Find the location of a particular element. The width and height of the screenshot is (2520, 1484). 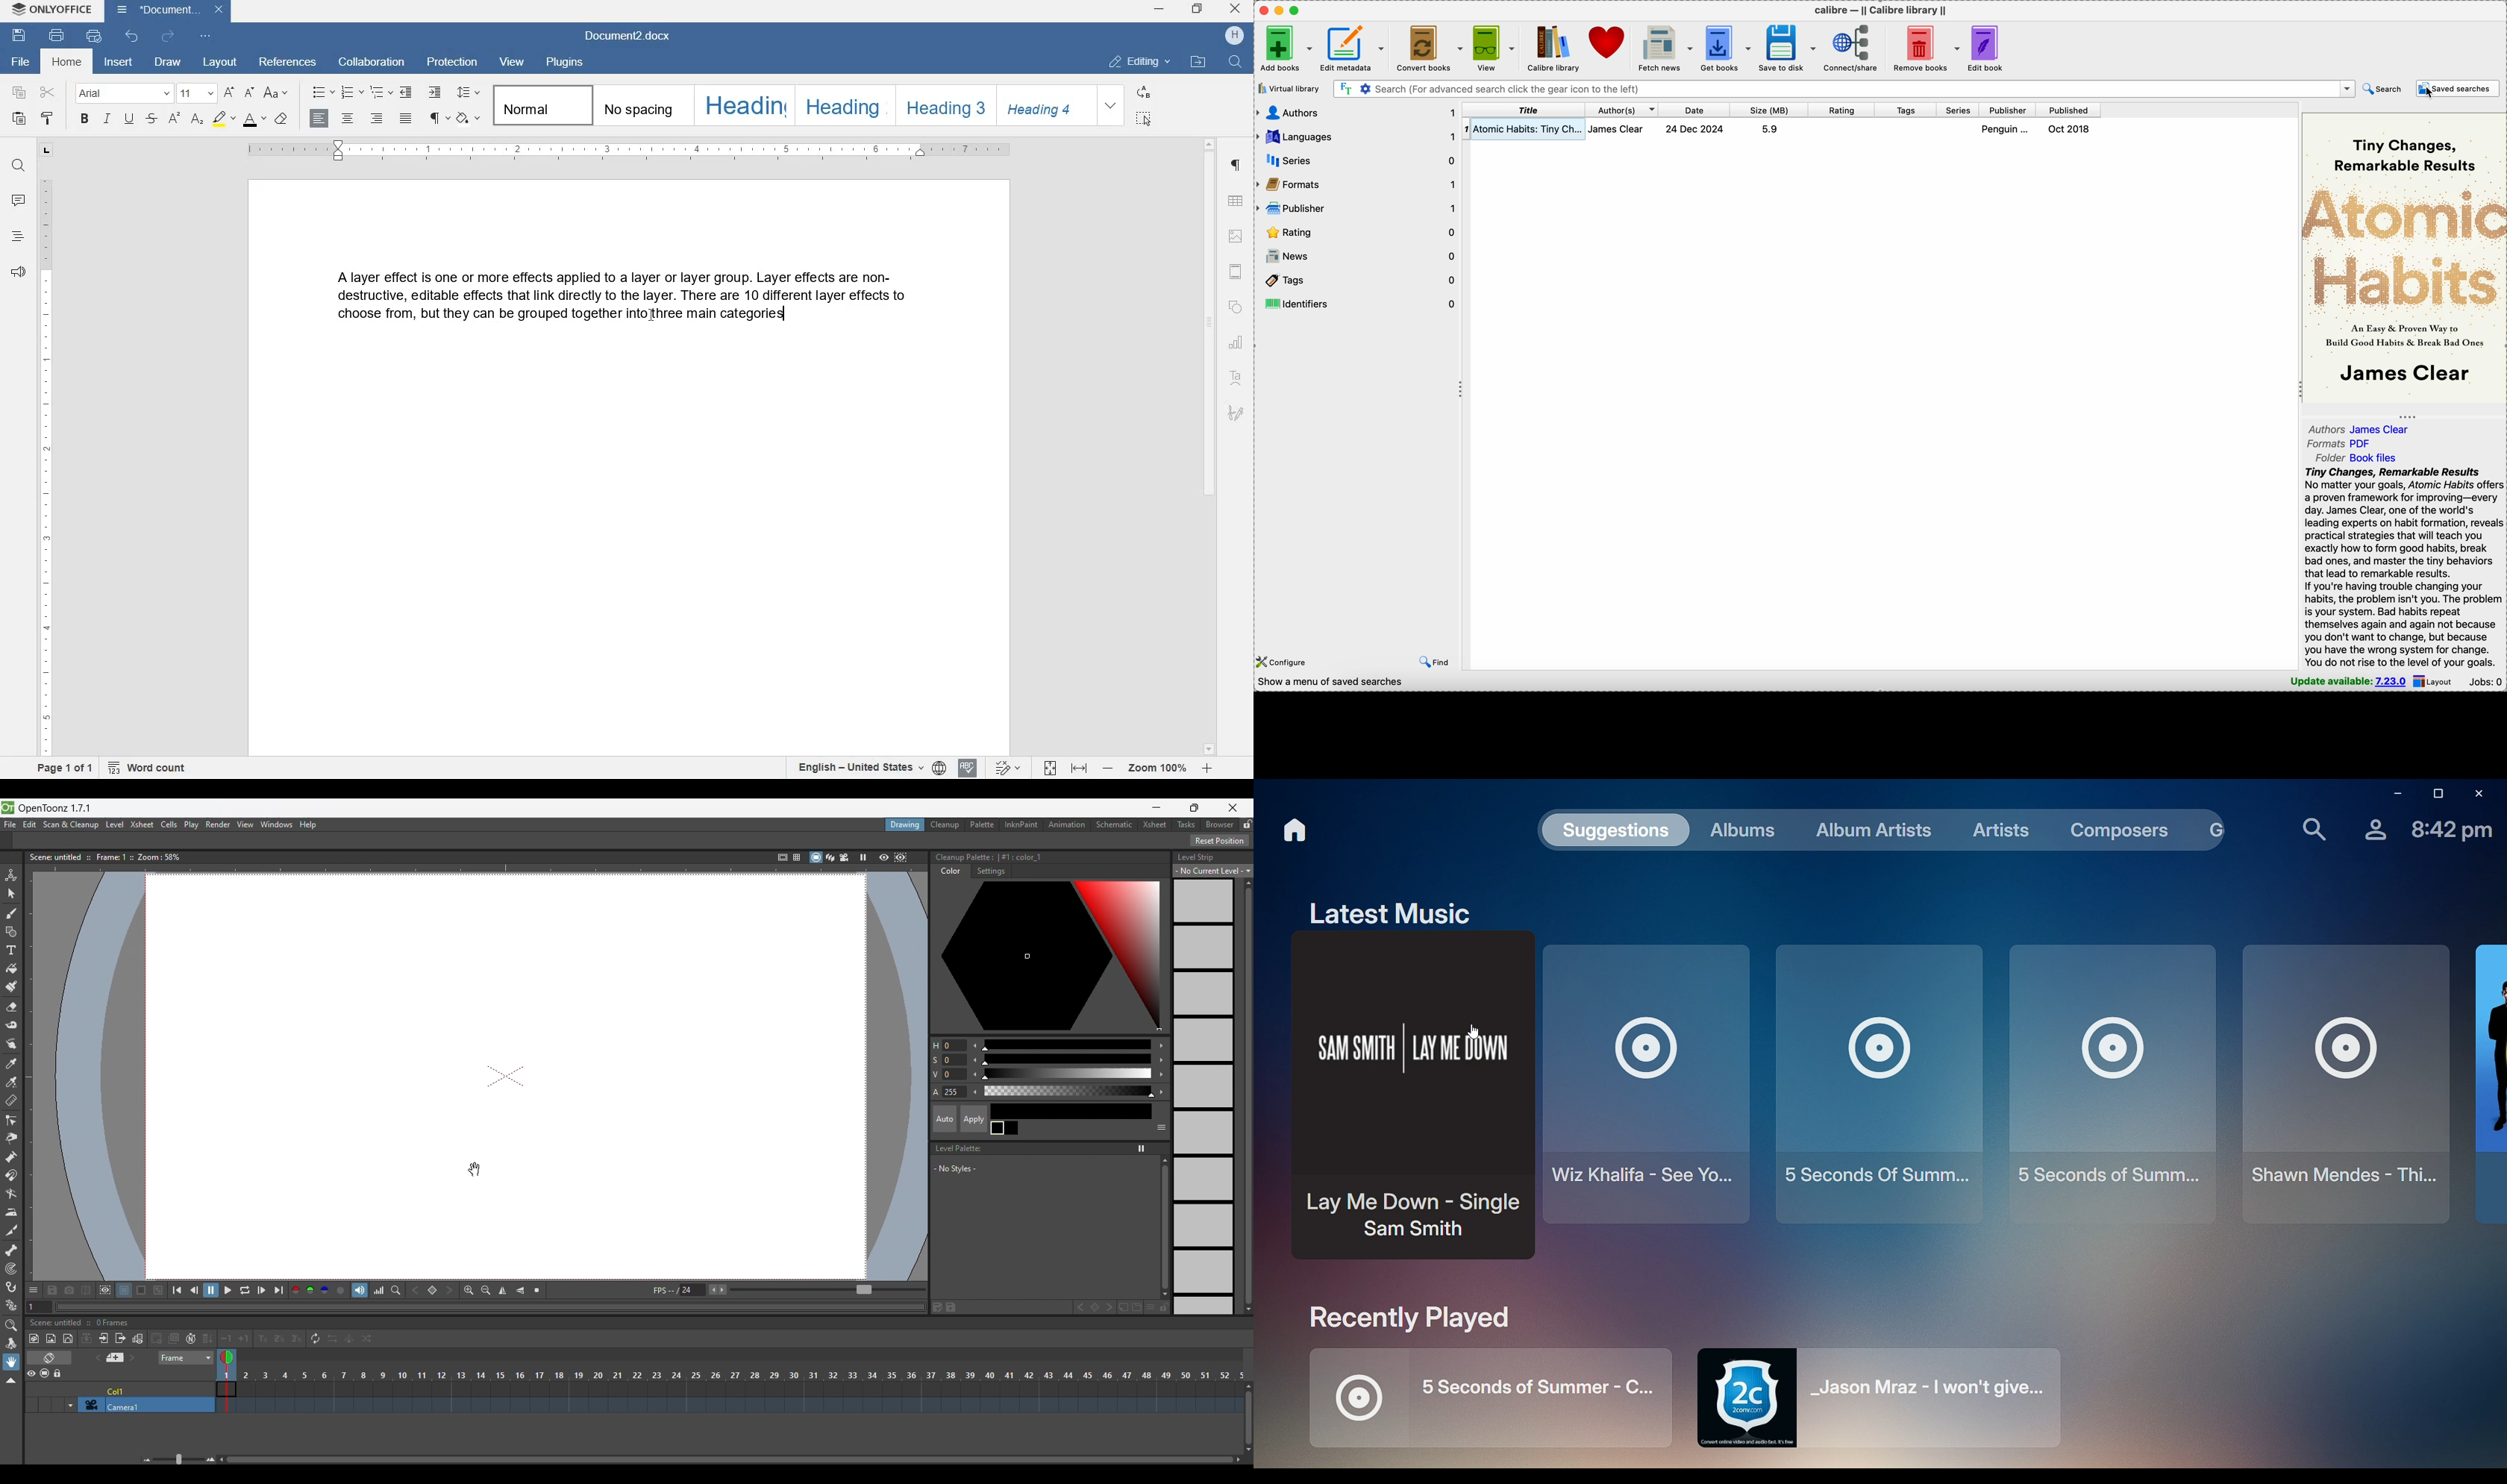

underline is located at coordinates (131, 119).